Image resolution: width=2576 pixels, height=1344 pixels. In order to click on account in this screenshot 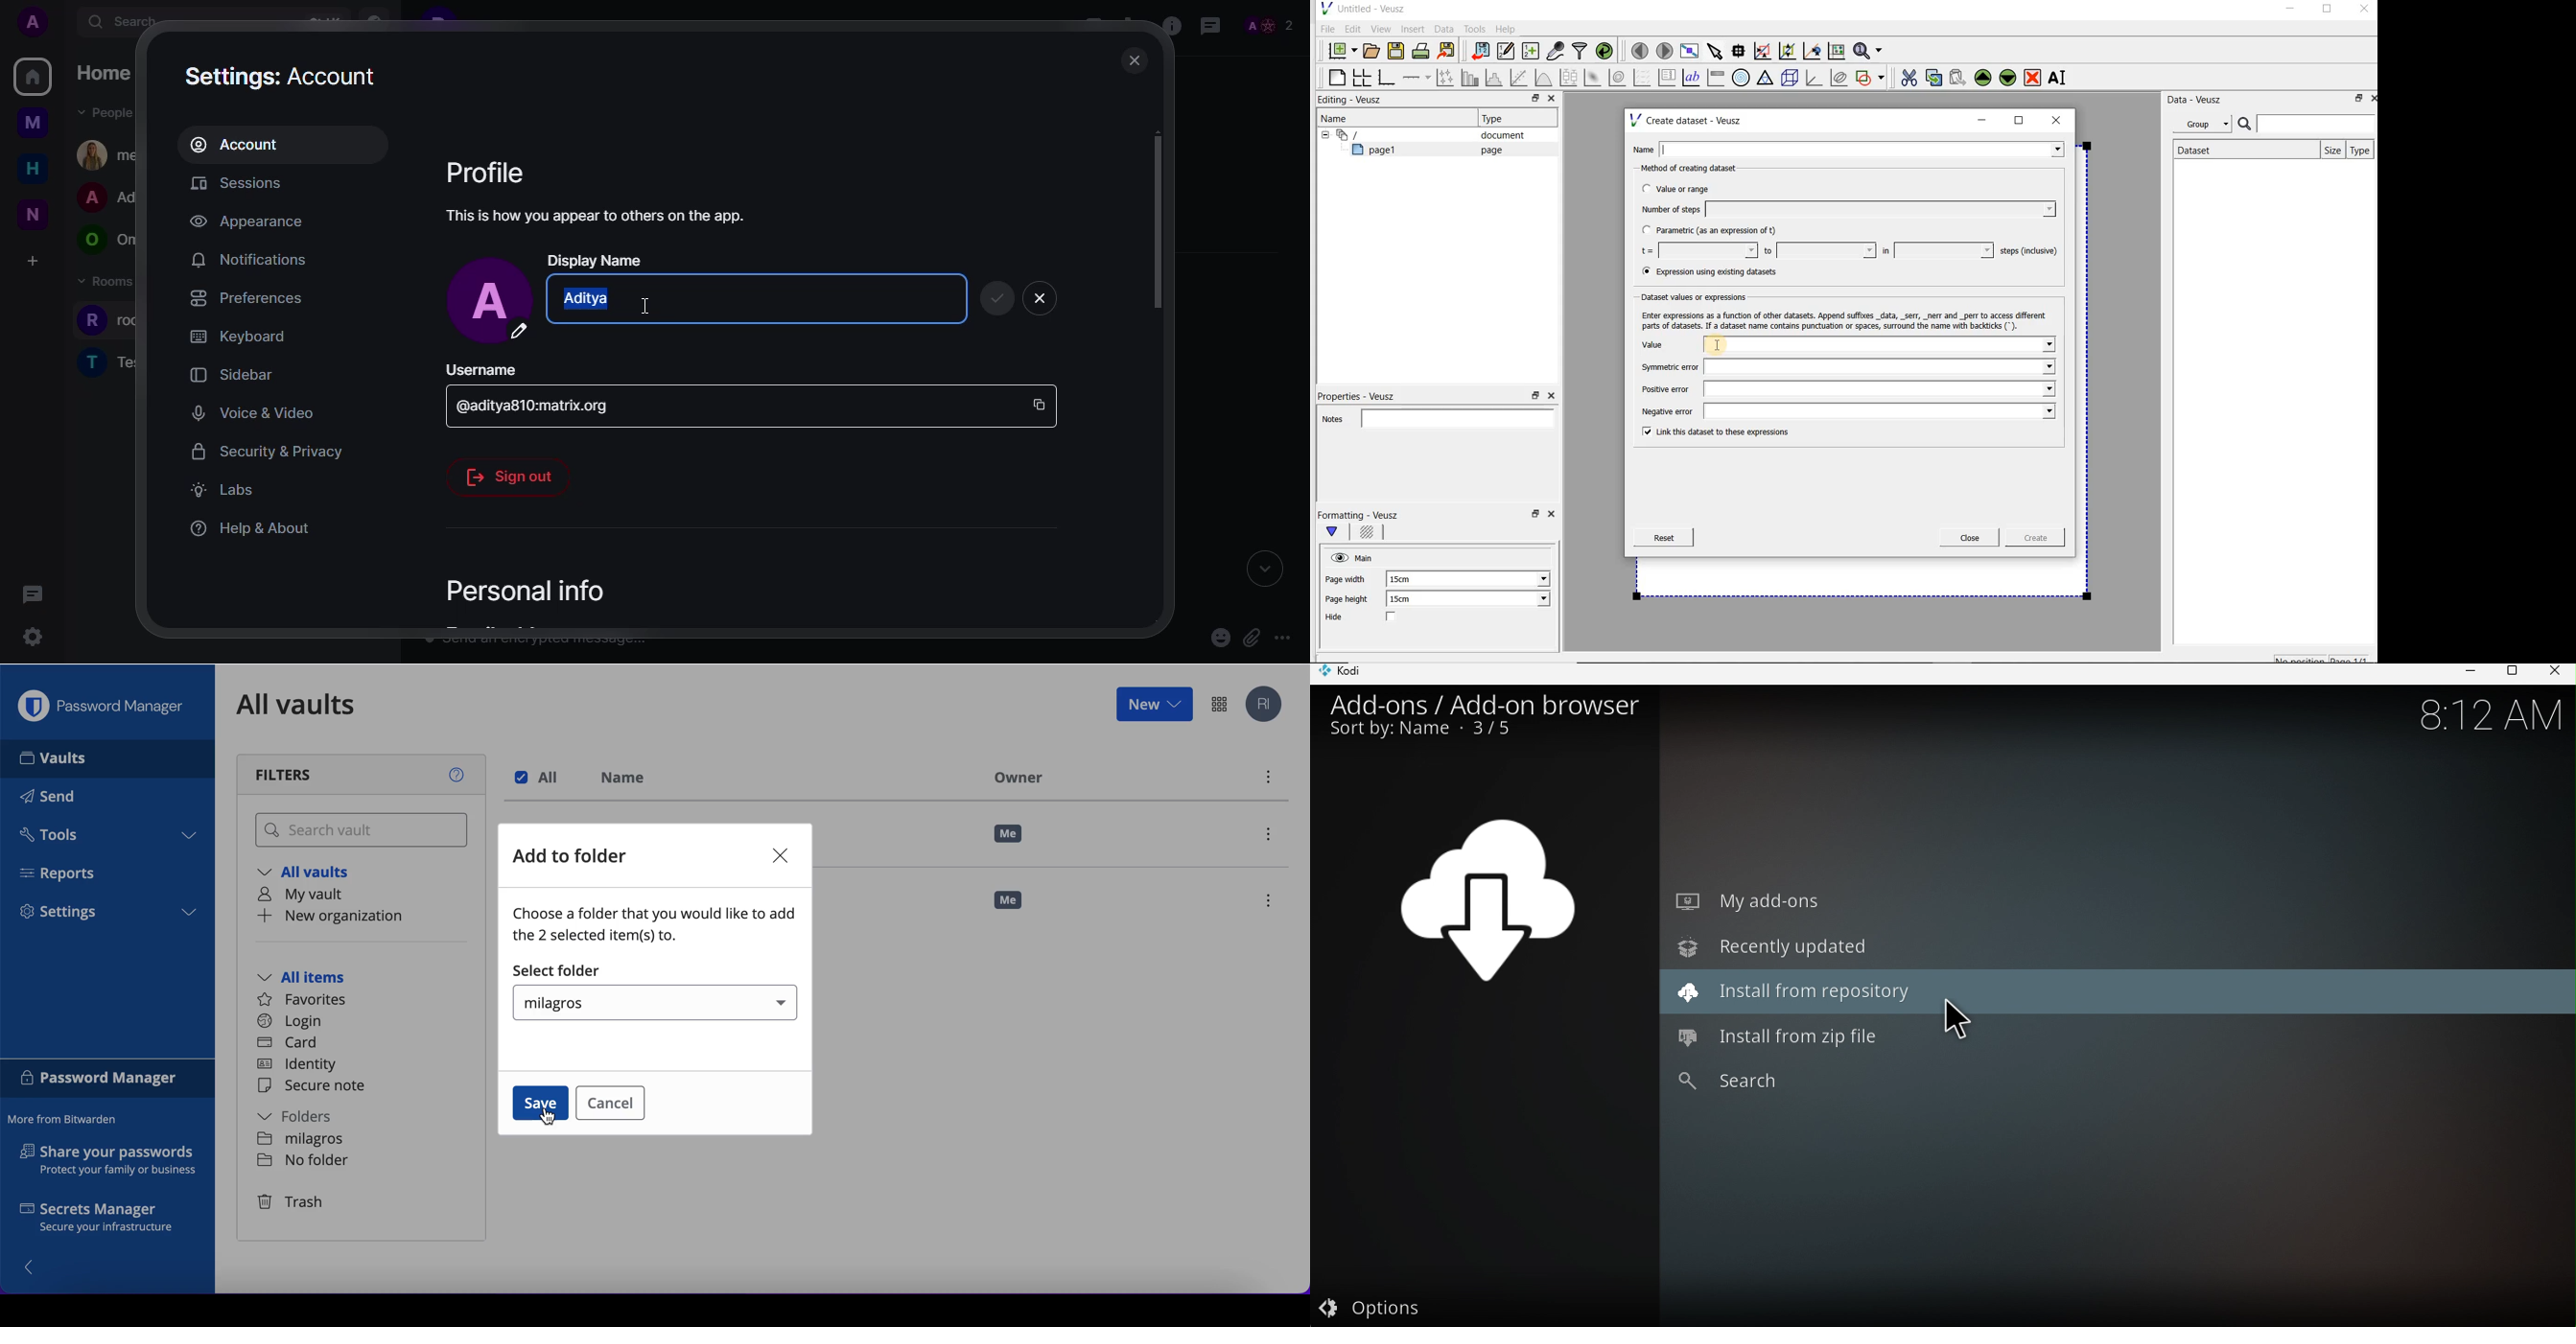, I will do `click(1266, 705)`.